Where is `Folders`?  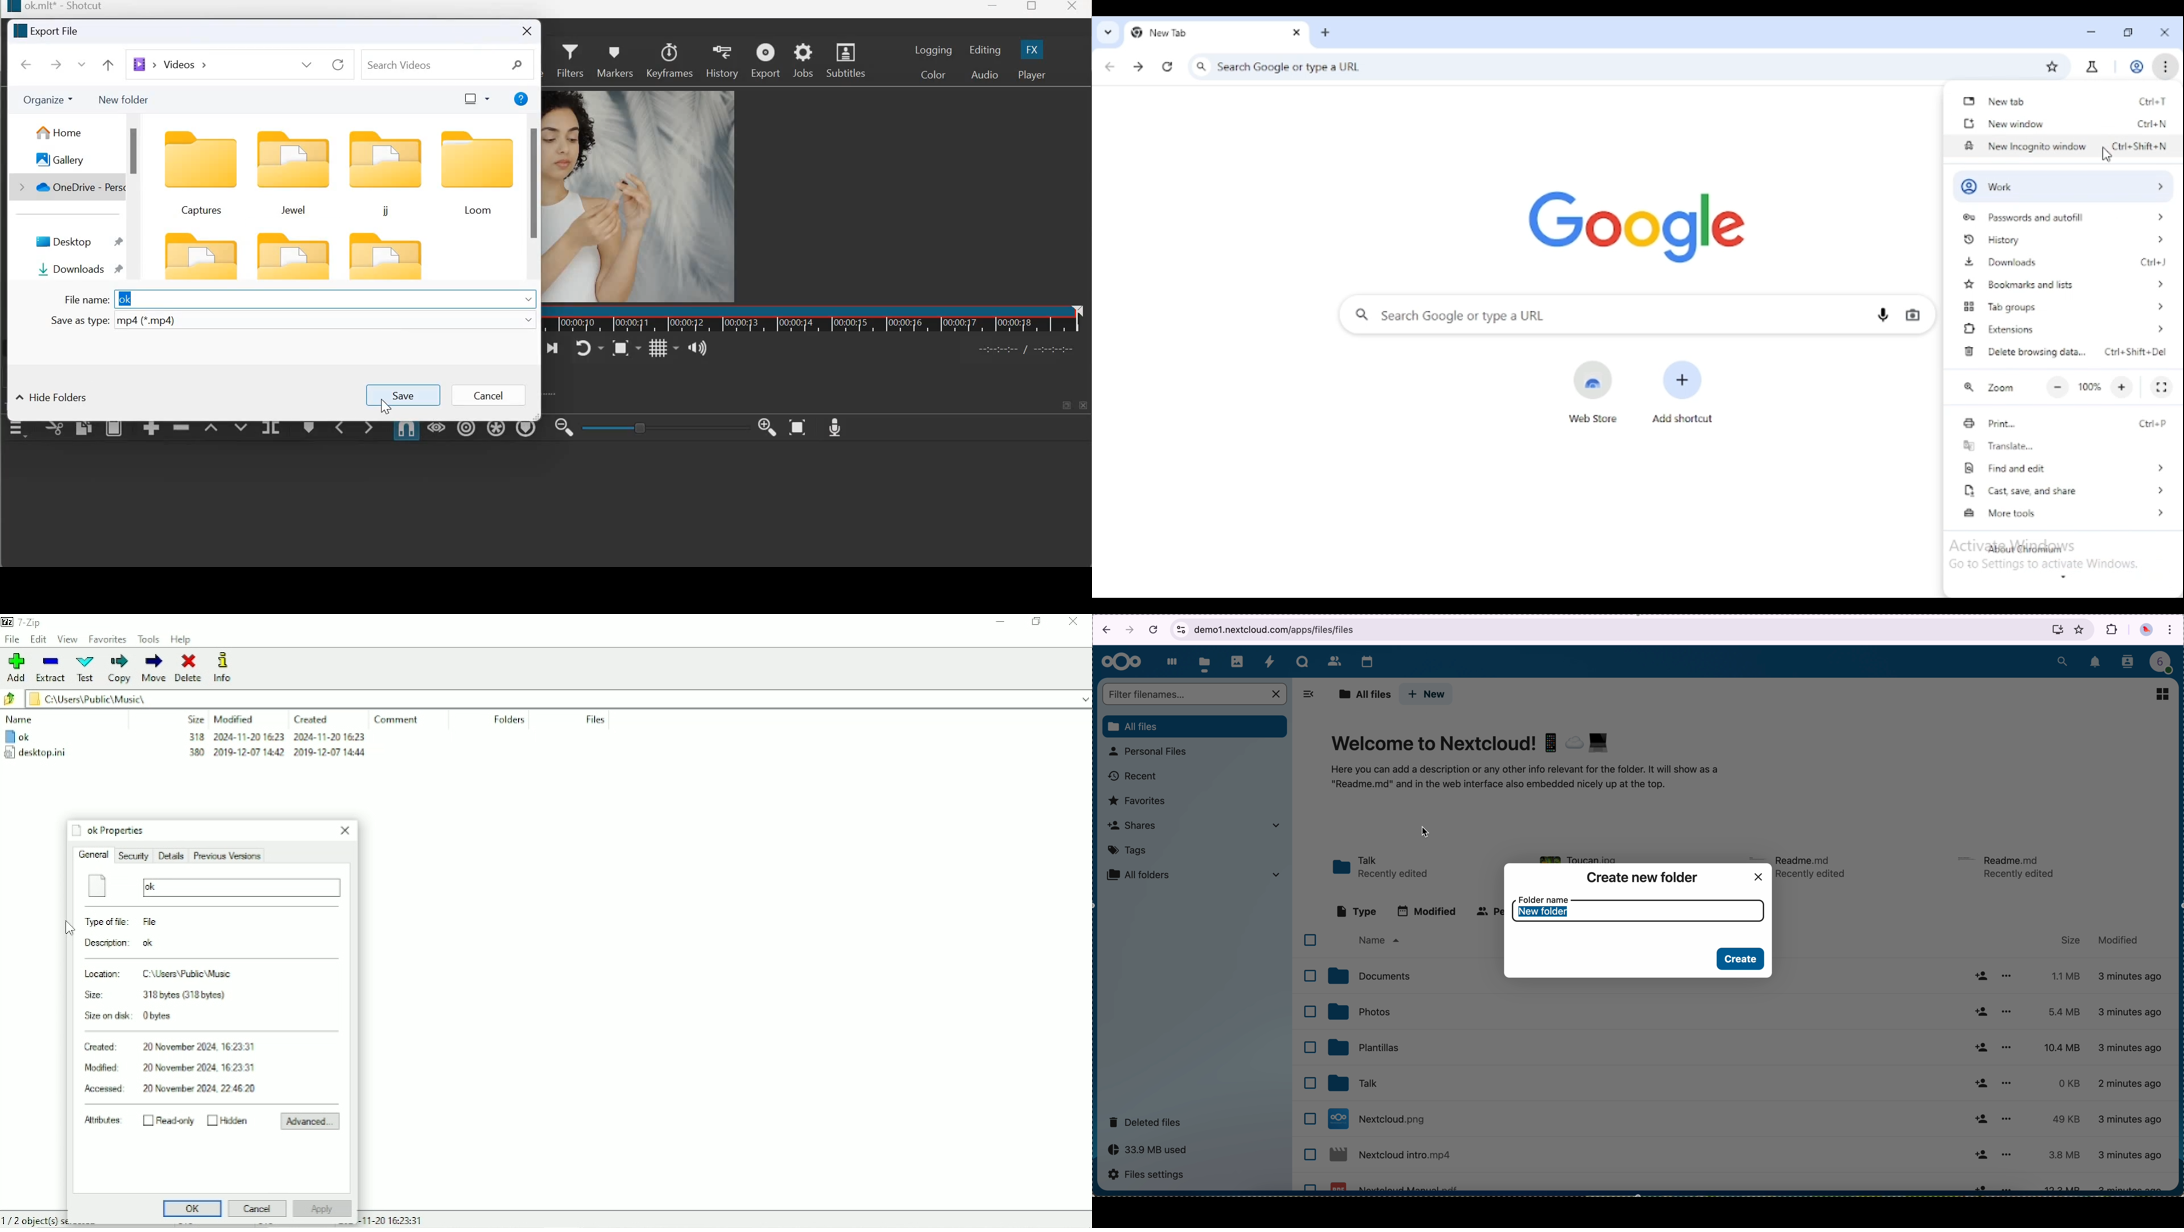 Folders is located at coordinates (510, 719).